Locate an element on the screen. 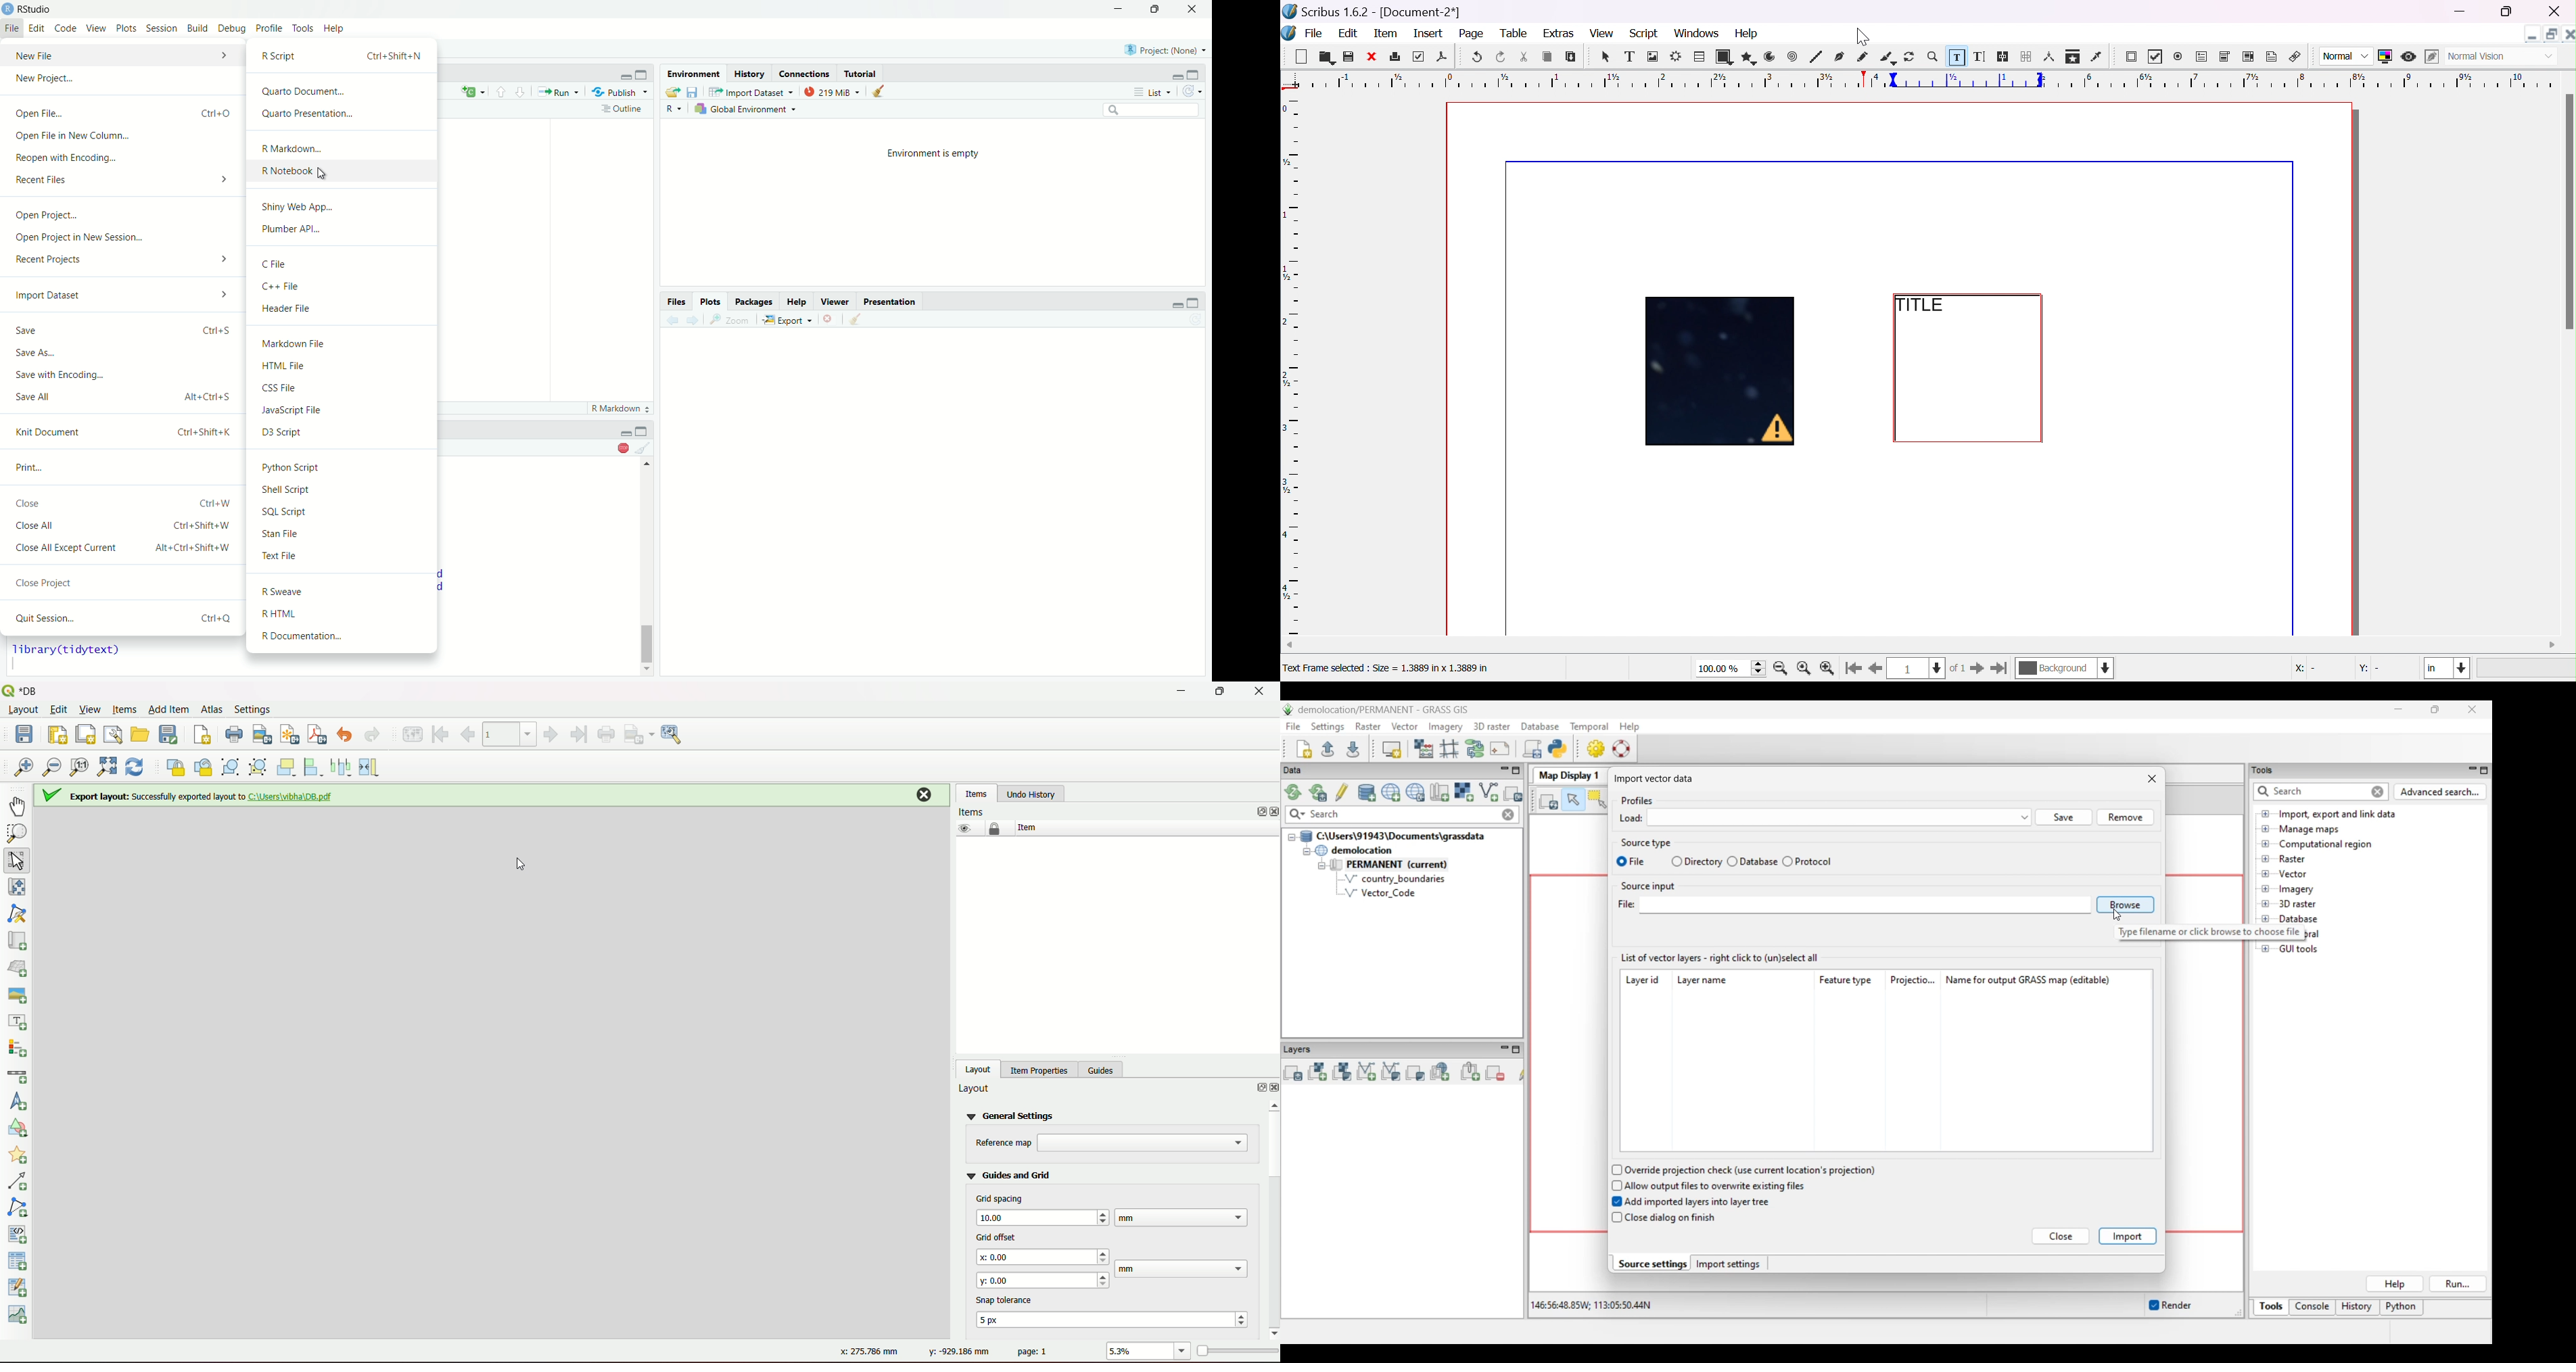  save workspace as is located at coordinates (694, 93).